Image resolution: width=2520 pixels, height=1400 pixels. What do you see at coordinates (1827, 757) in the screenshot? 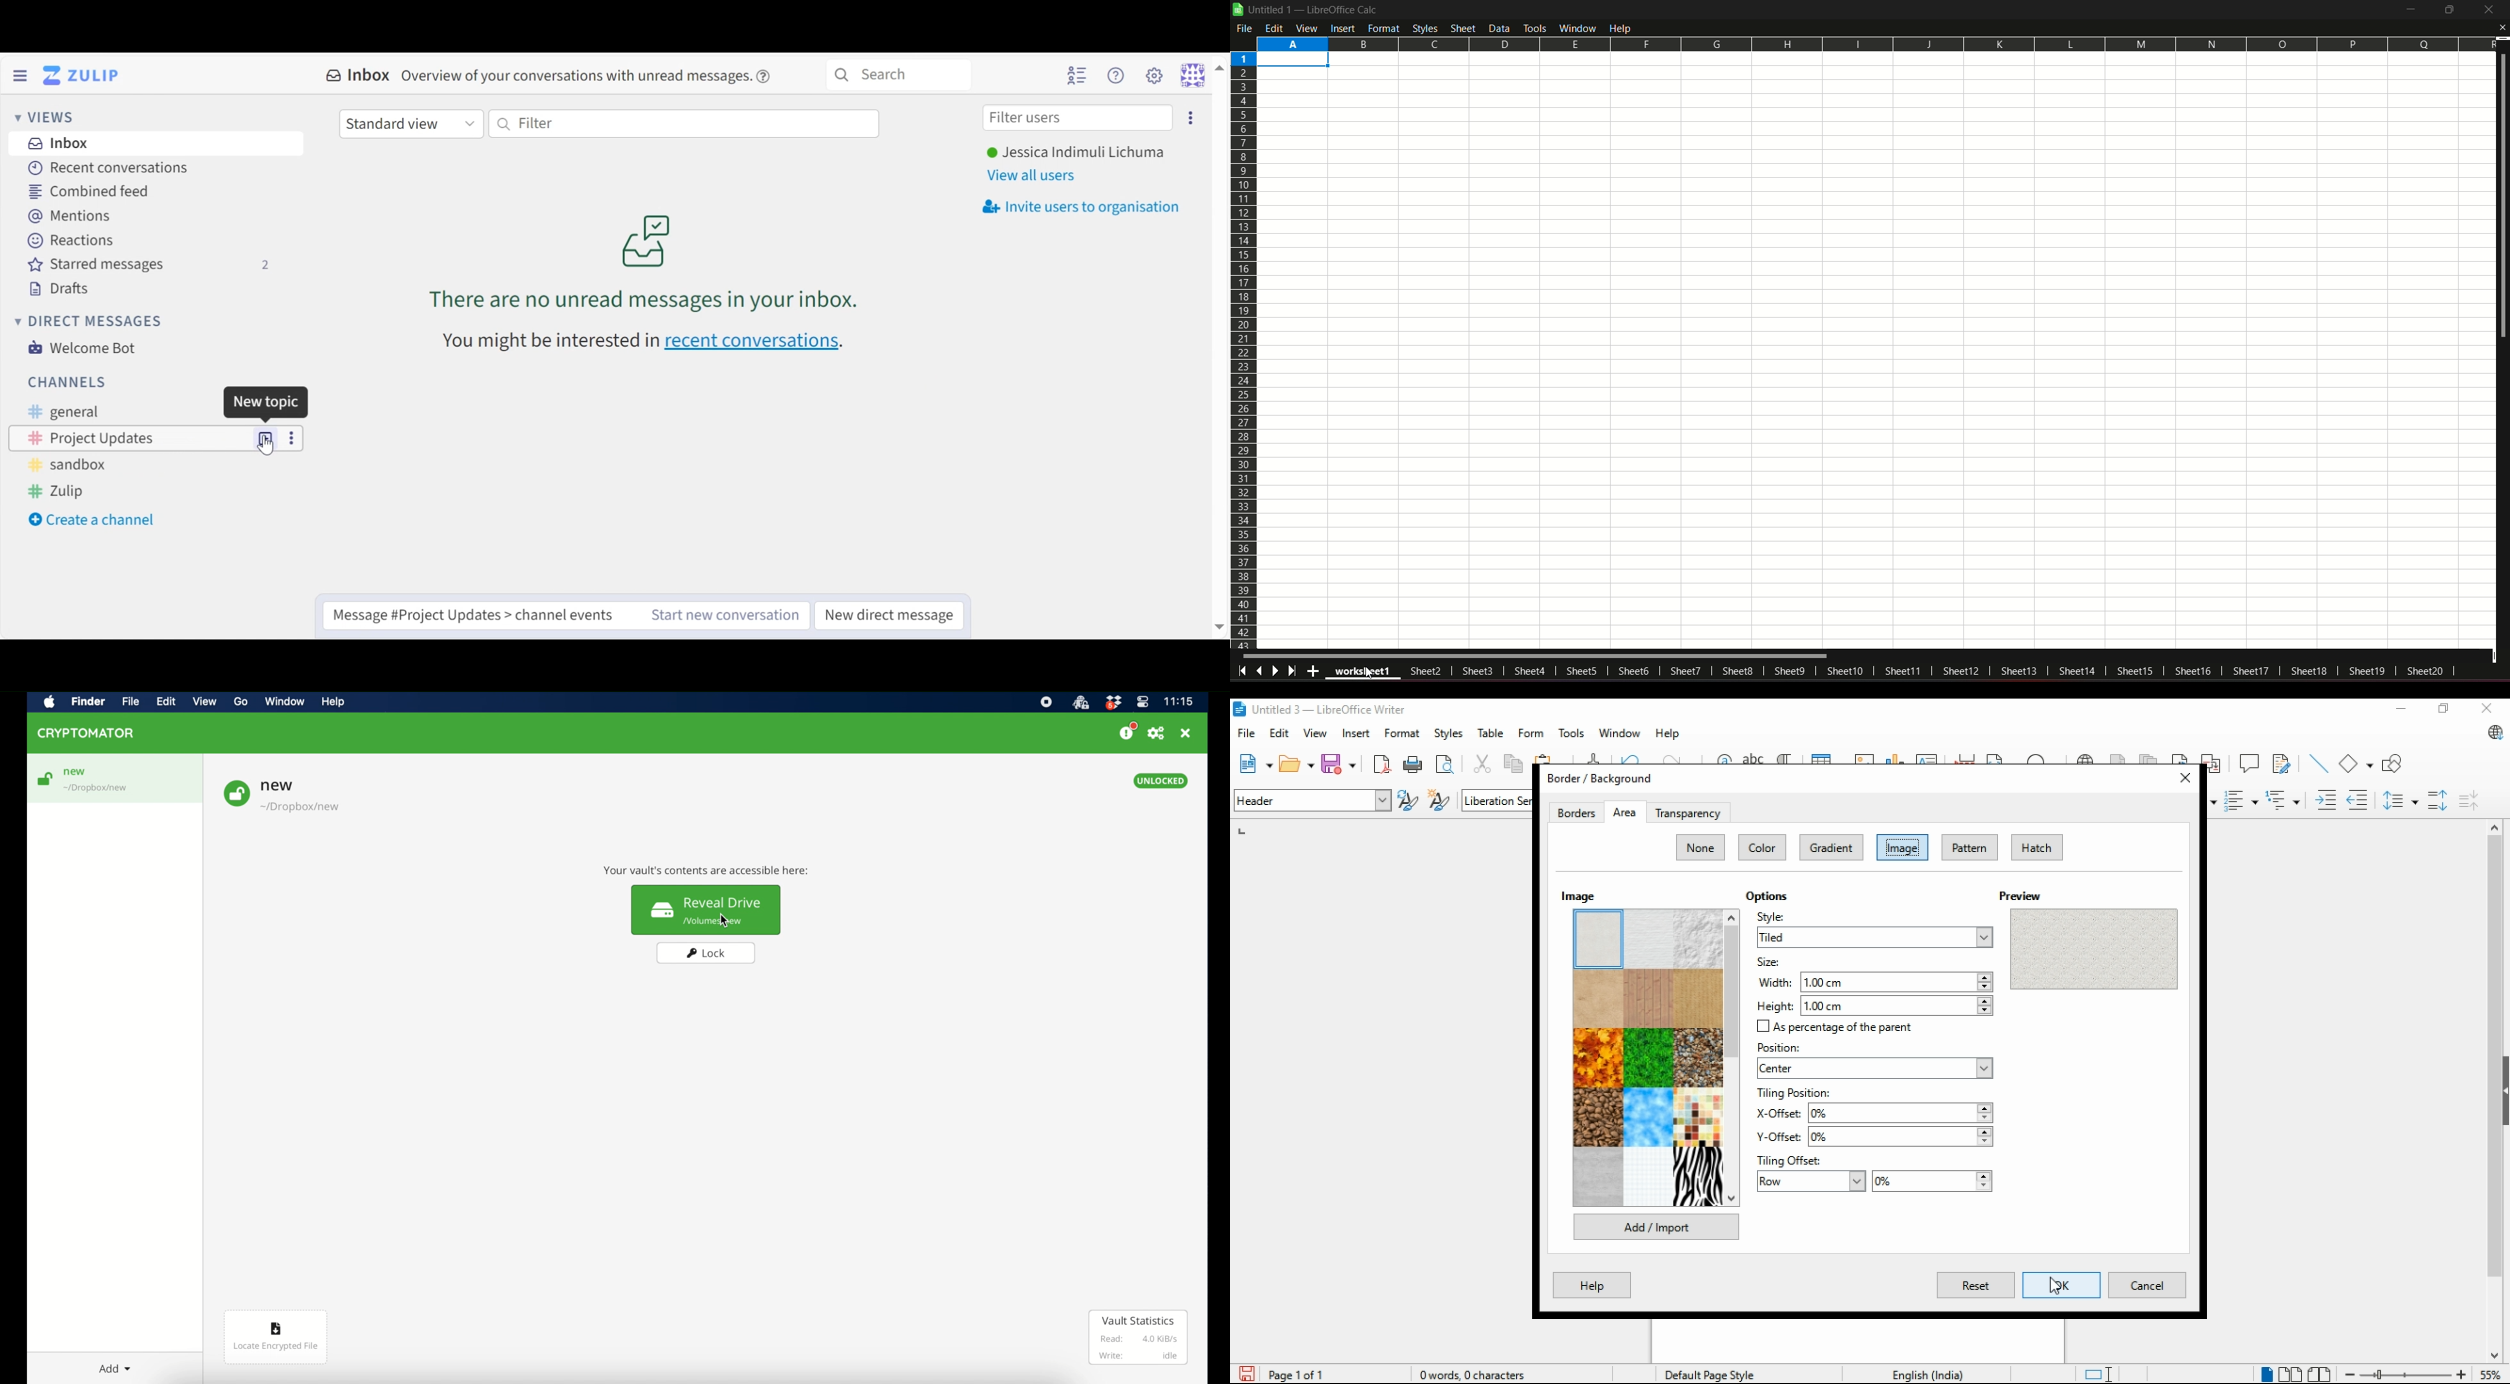
I see `insert table` at bounding box center [1827, 757].